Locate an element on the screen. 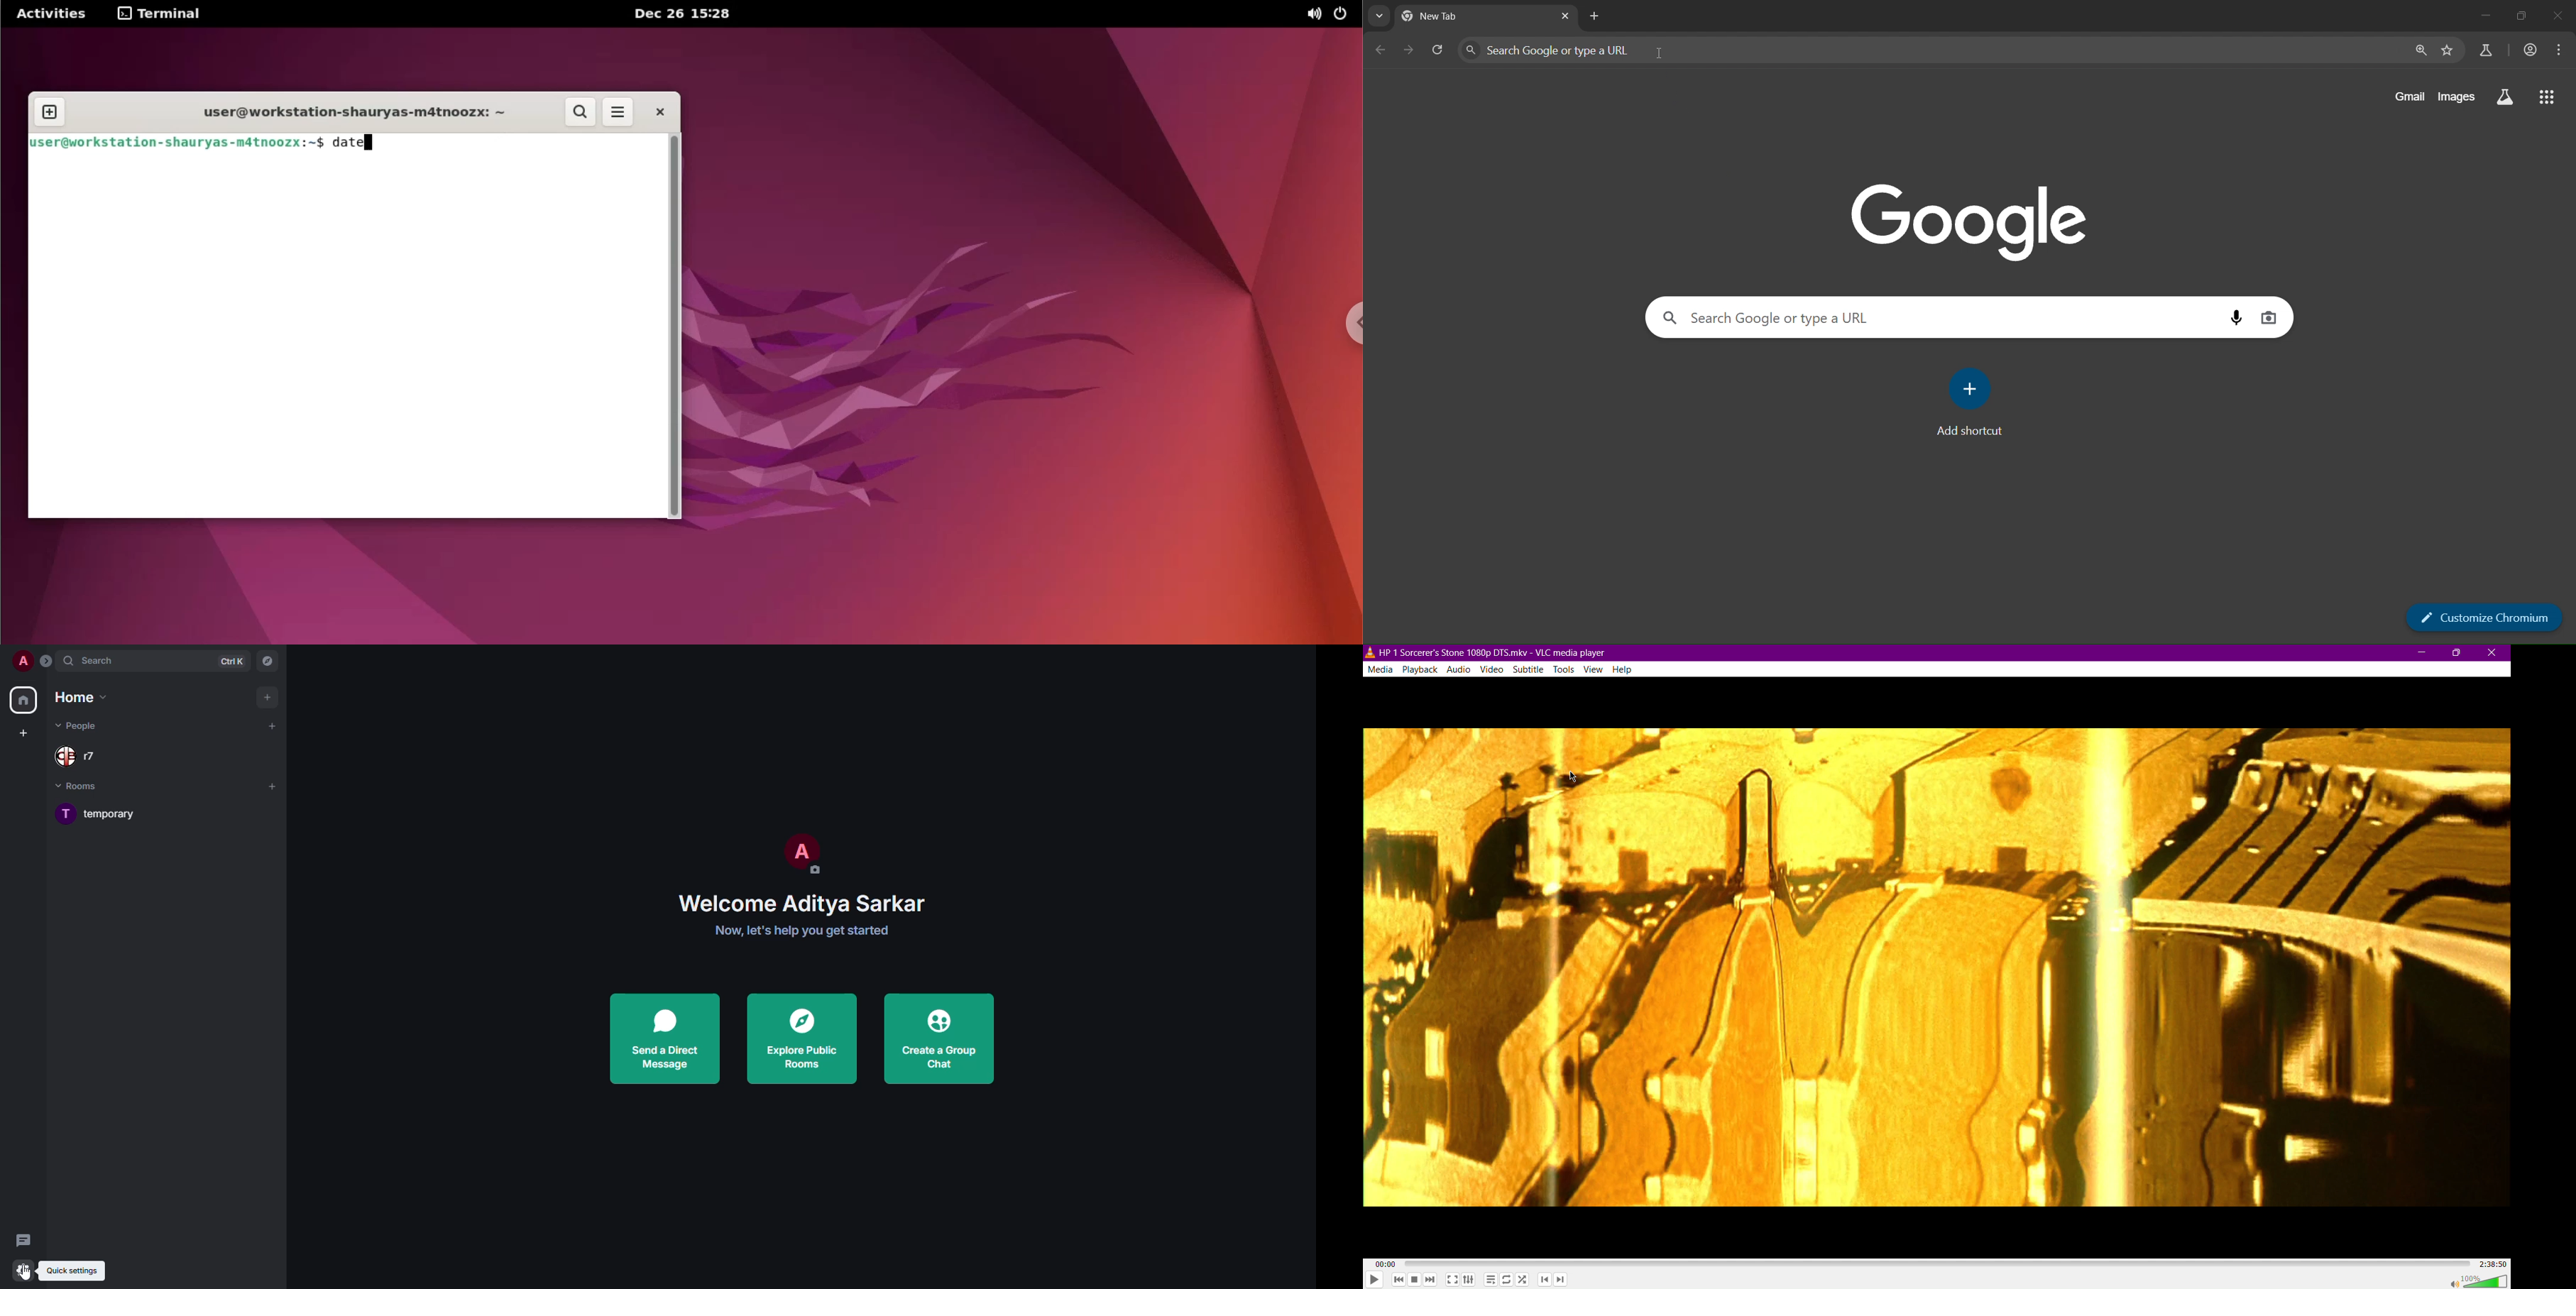  Extended Settings is located at coordinates (1469, 1278).